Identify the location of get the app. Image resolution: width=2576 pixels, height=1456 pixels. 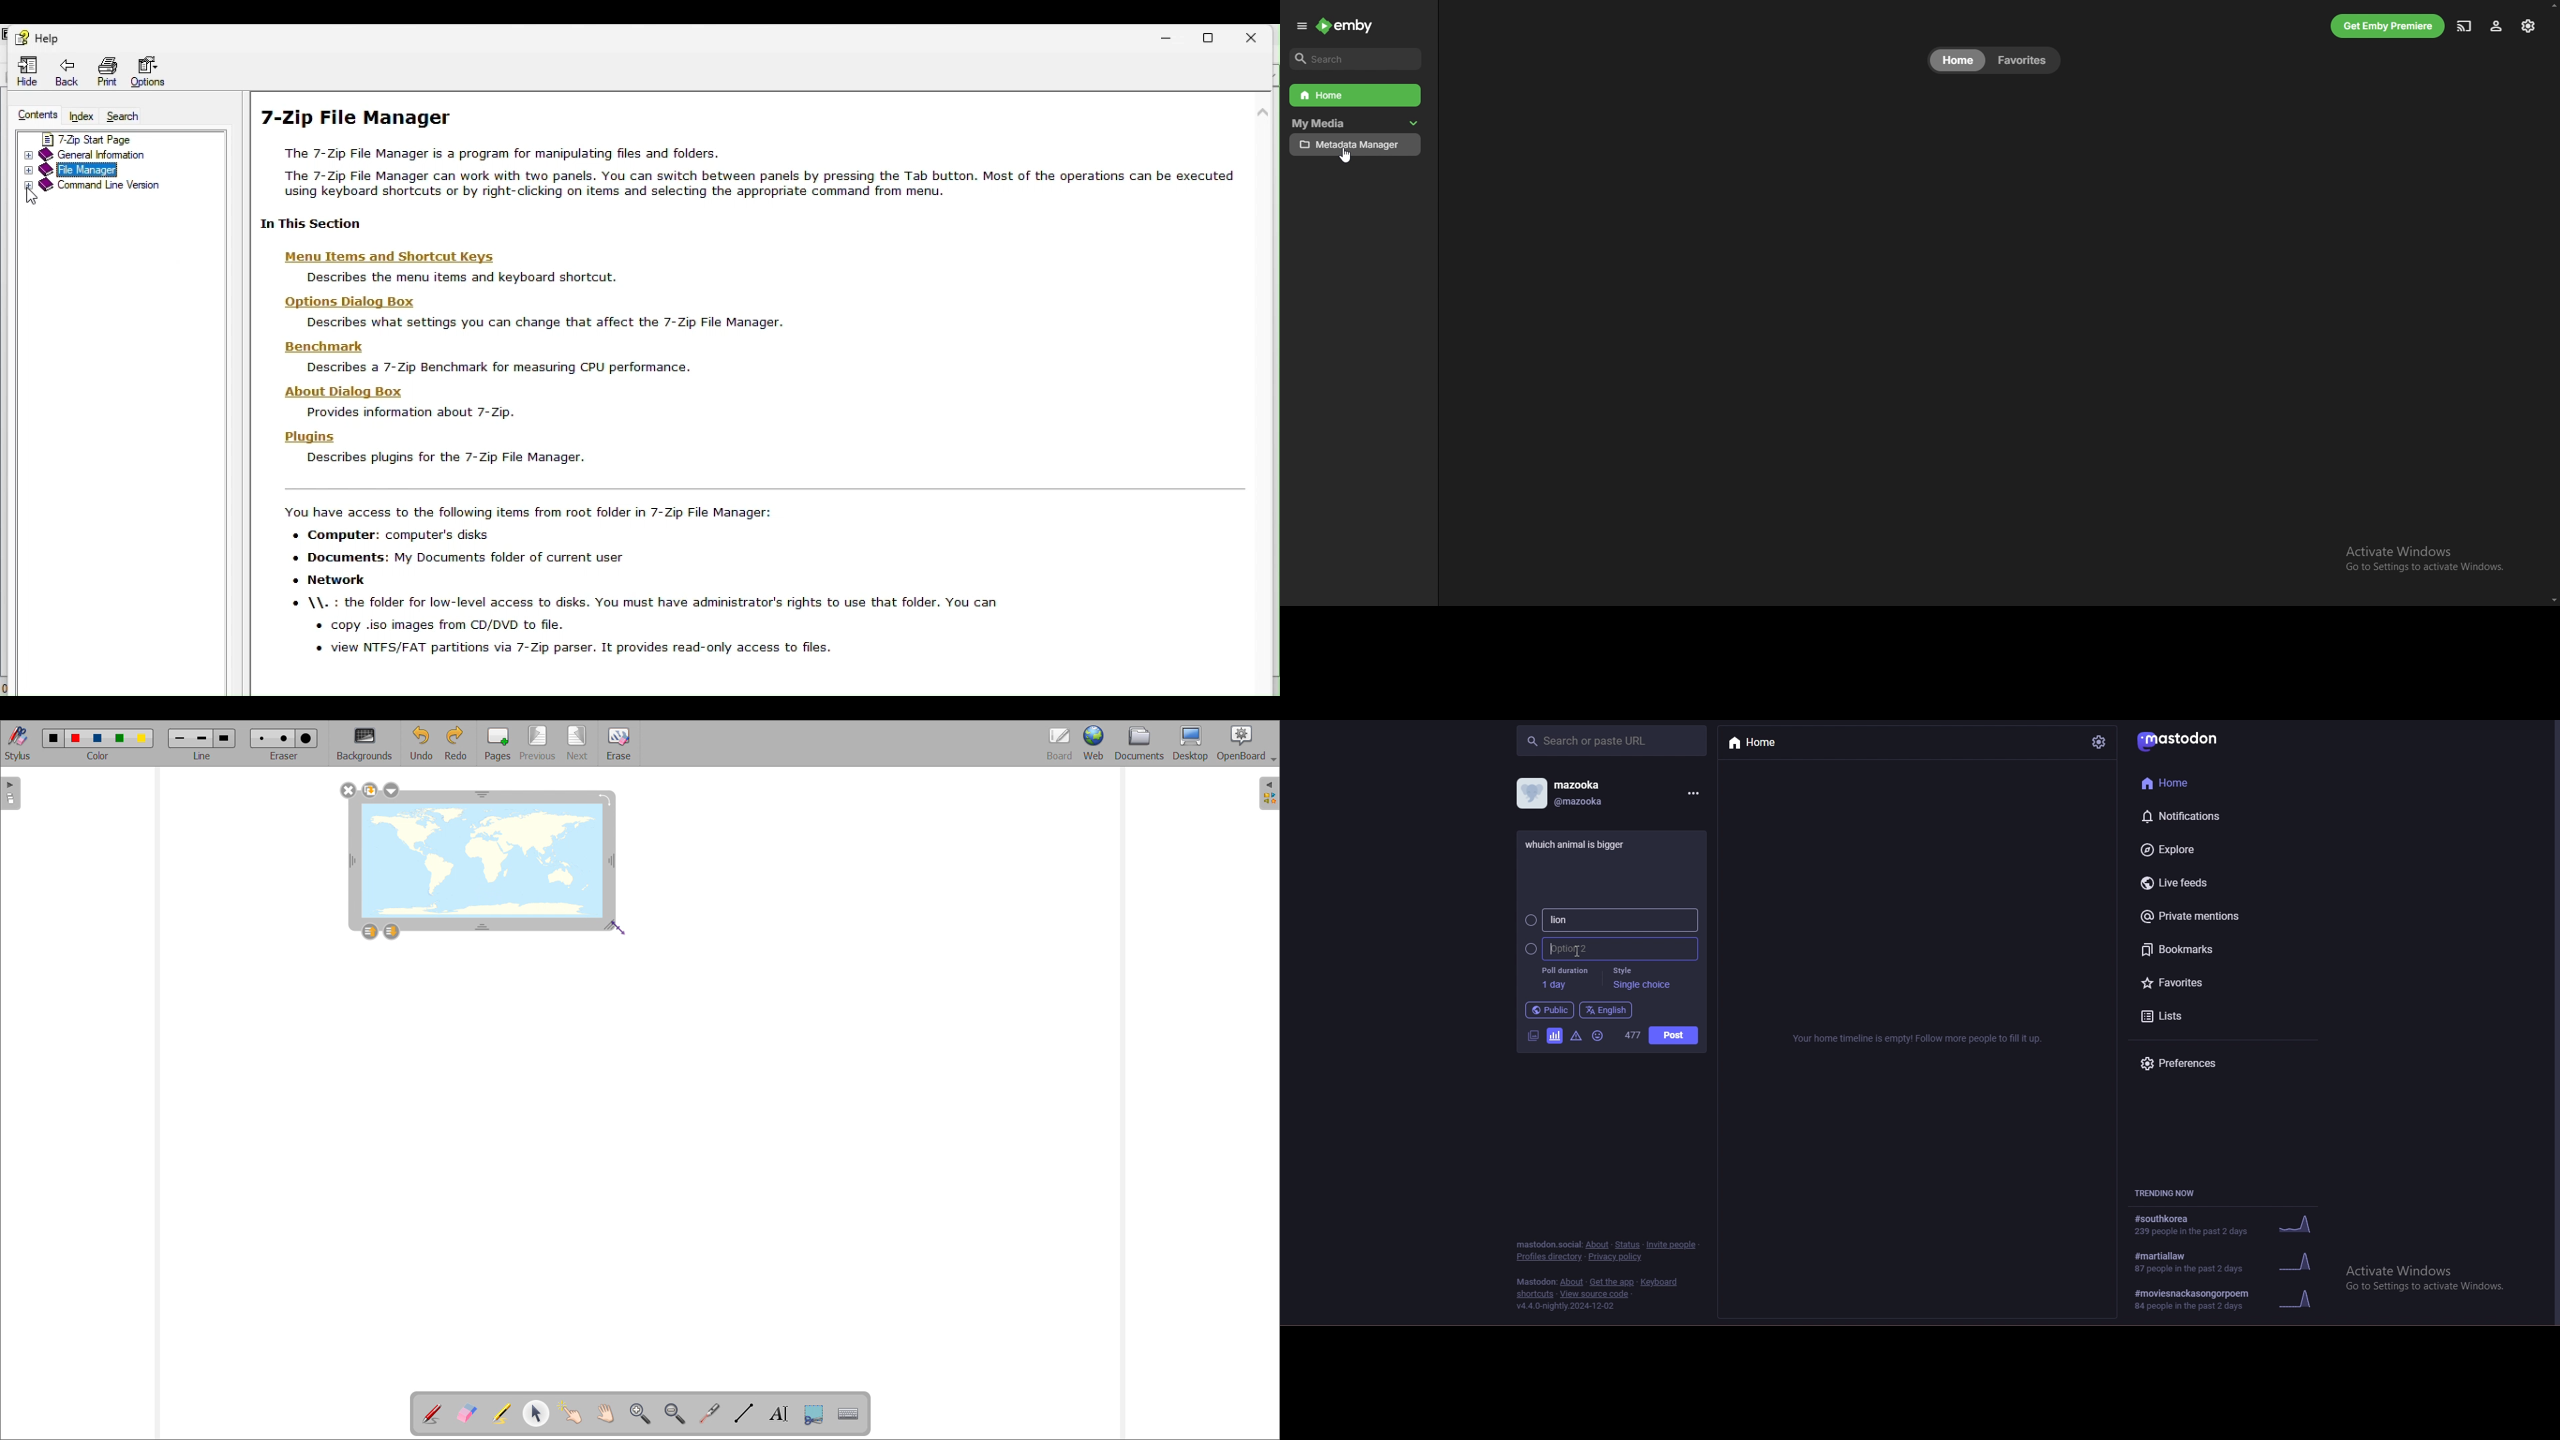
(1611, 1283).